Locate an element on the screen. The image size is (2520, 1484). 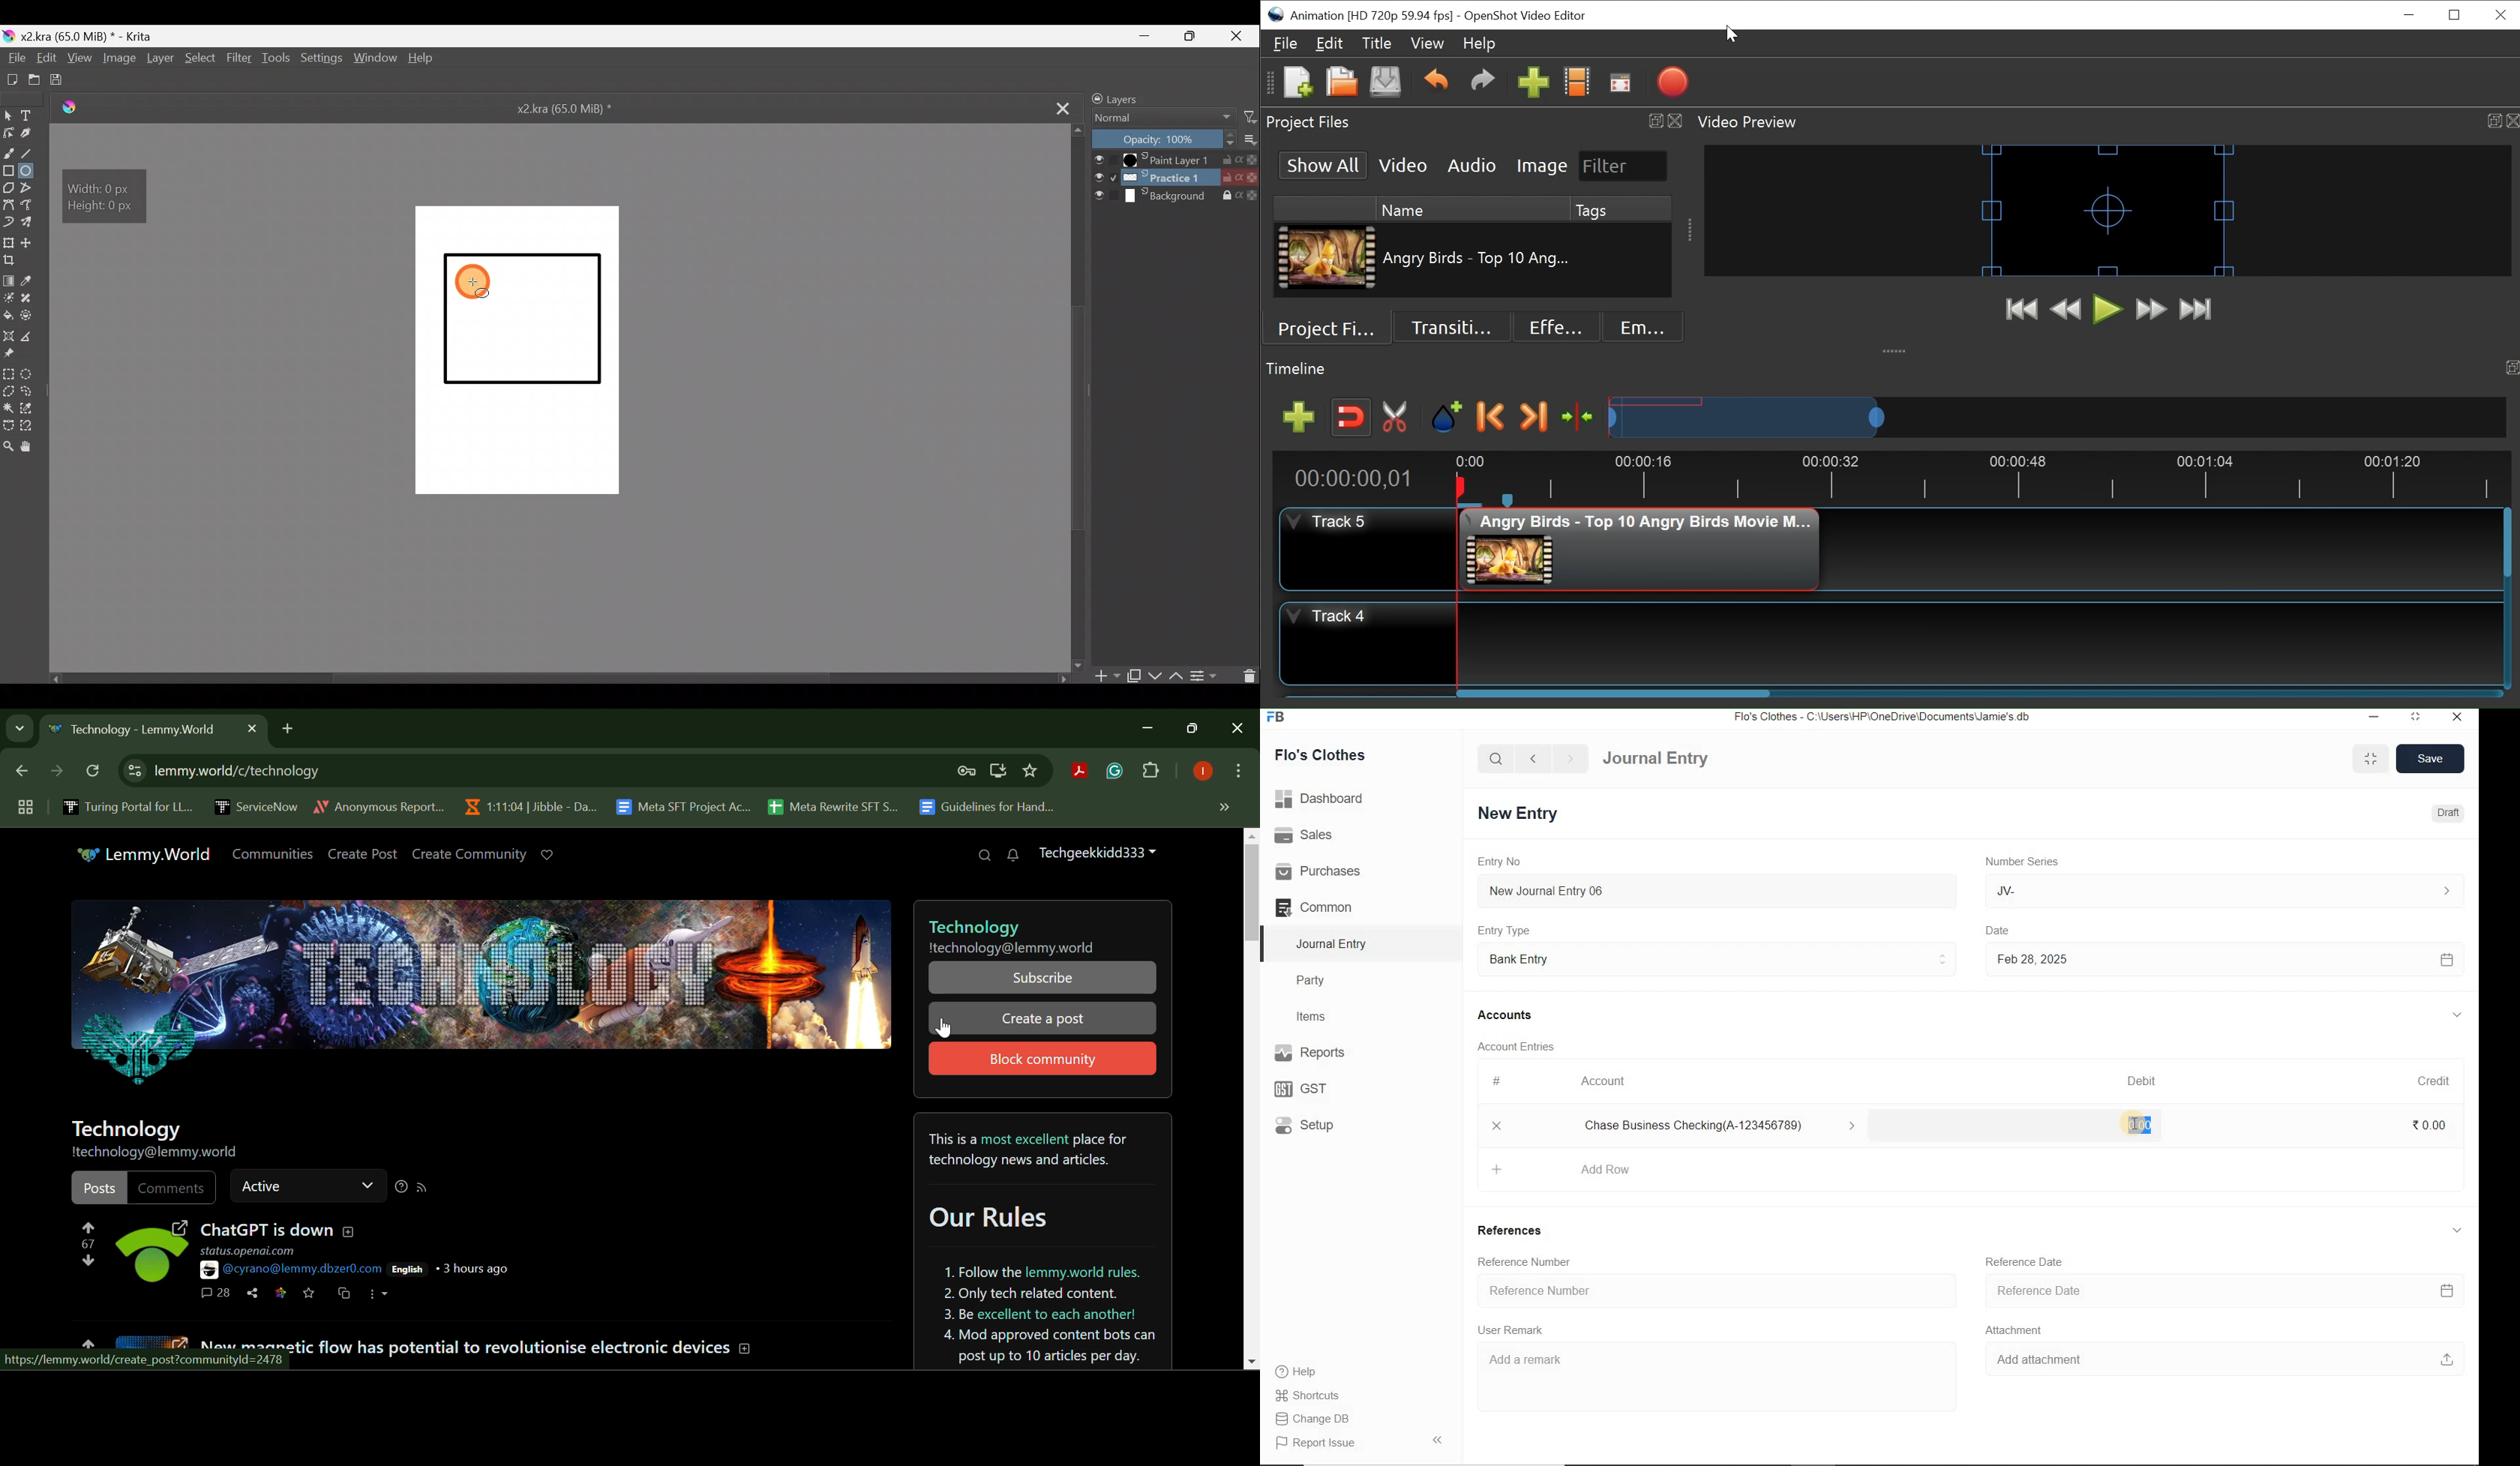
Cursor is located at coordinates (476, 282).